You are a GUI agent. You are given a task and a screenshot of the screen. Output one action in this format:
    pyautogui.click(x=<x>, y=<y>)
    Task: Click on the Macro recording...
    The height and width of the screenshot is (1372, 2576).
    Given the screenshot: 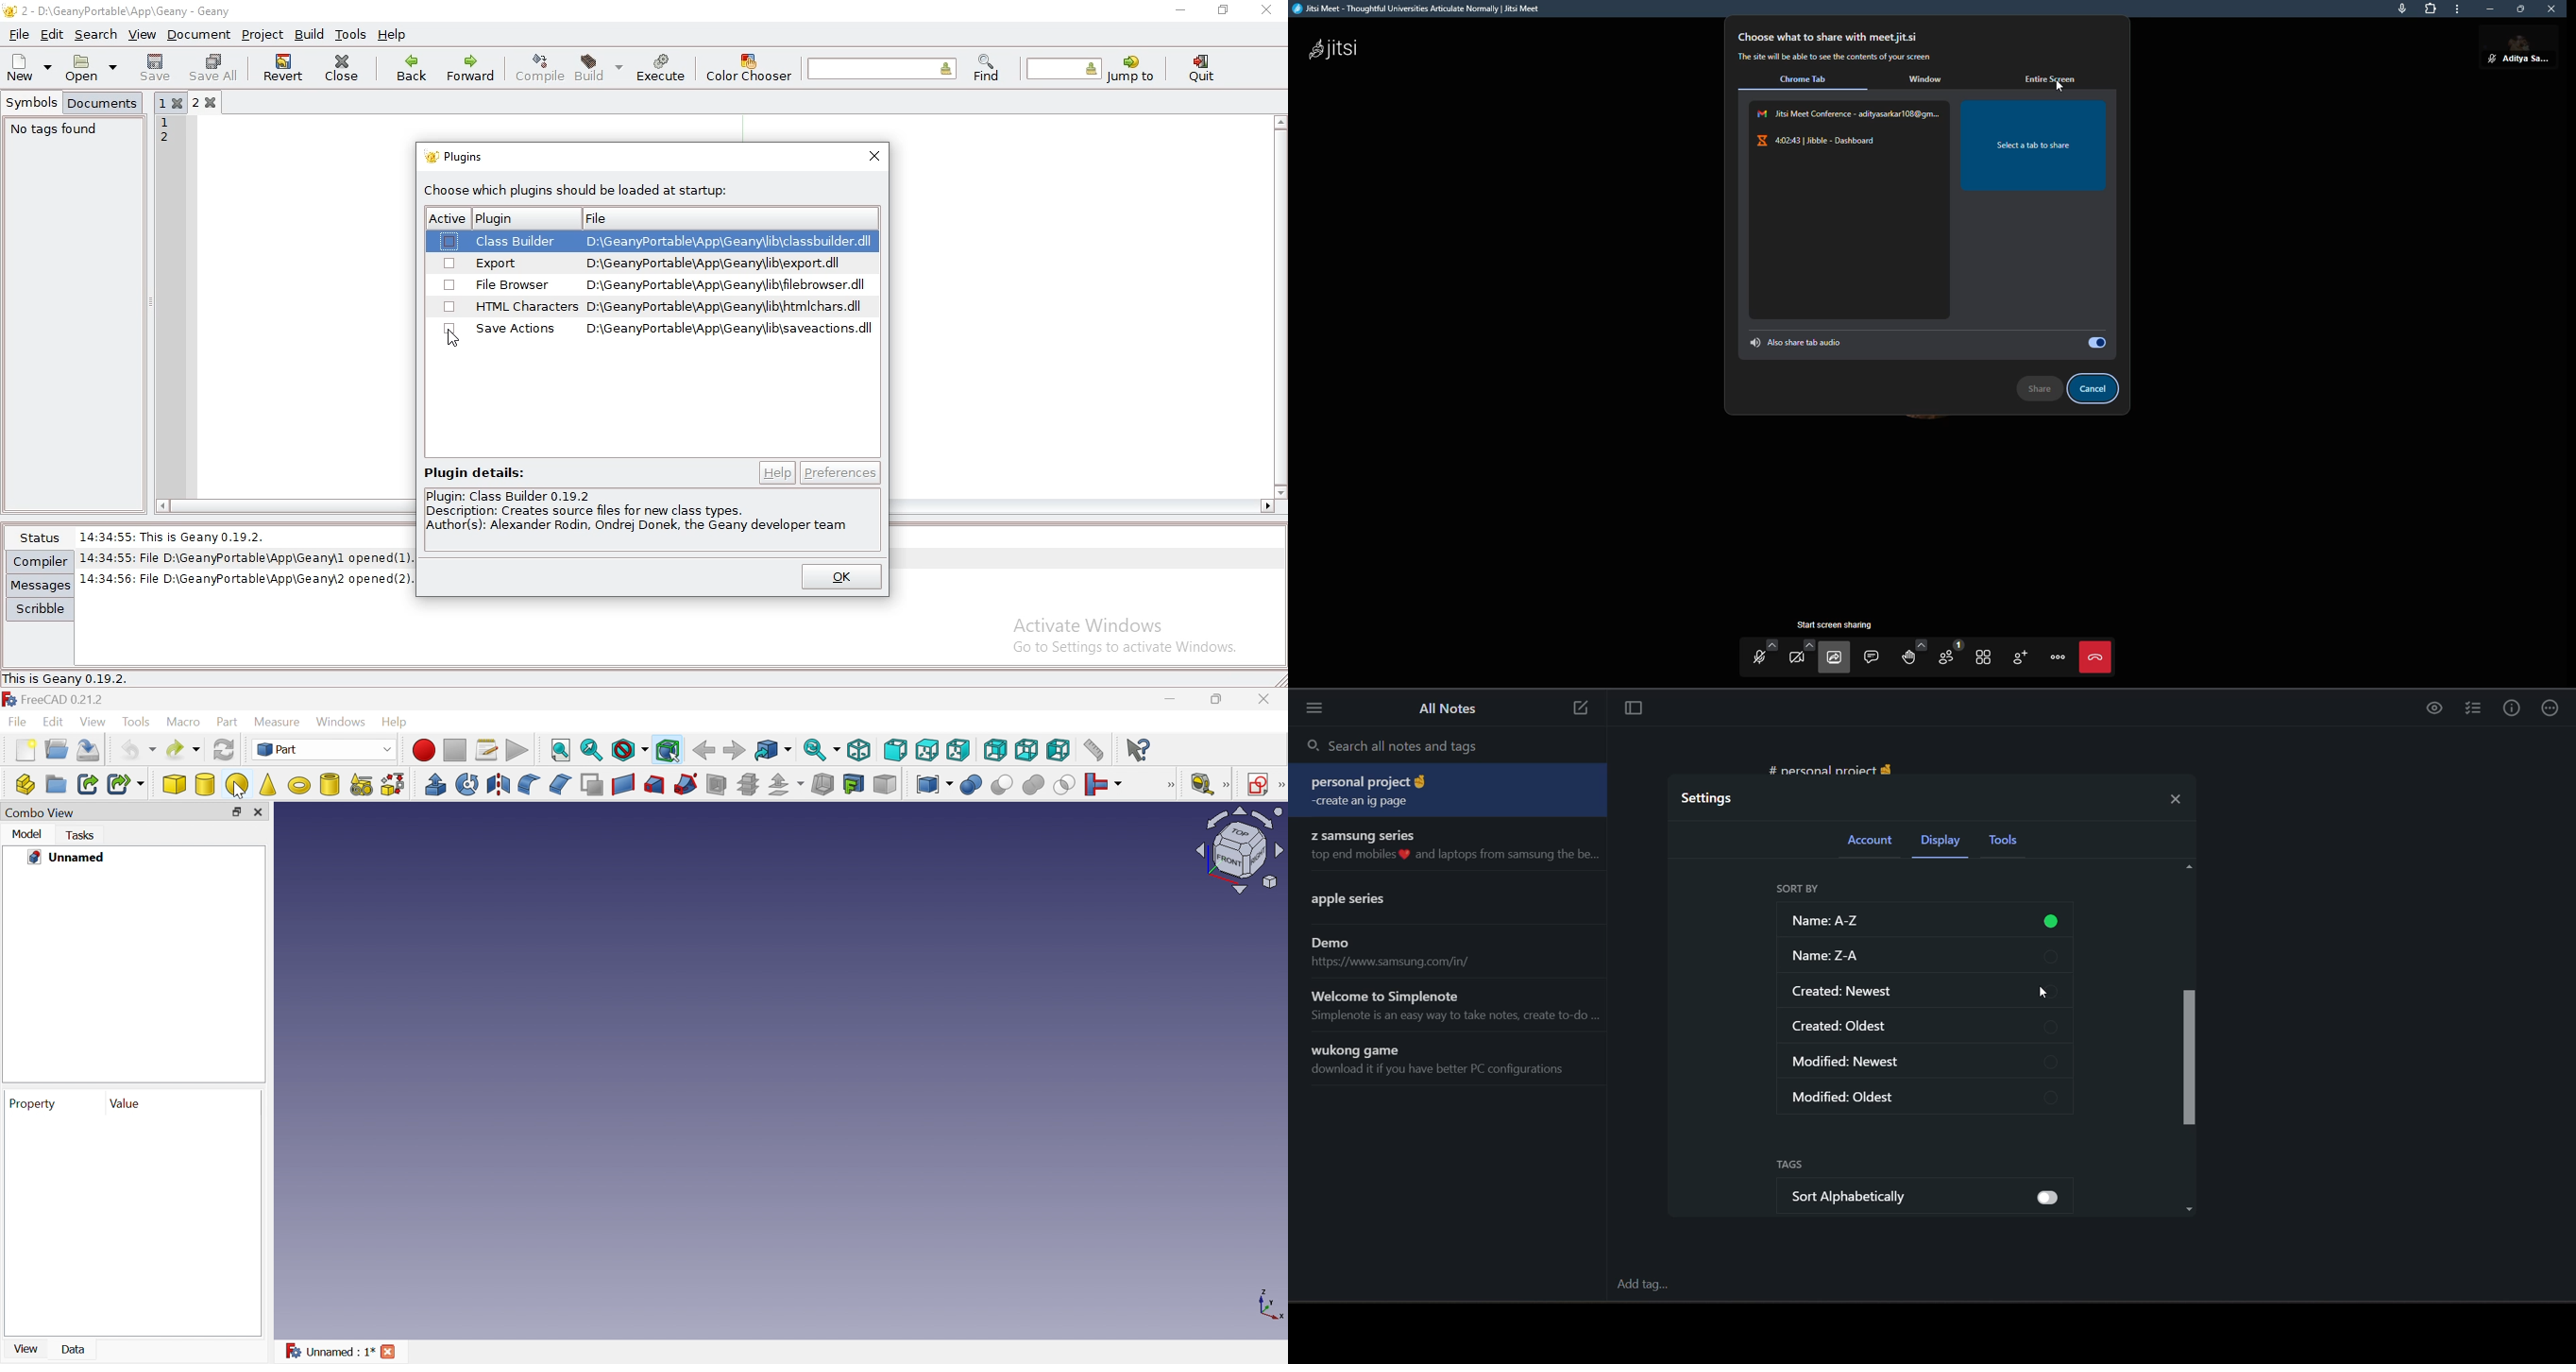 What is the action you would take?
    pyautogui.click(x=423, y=751)
    